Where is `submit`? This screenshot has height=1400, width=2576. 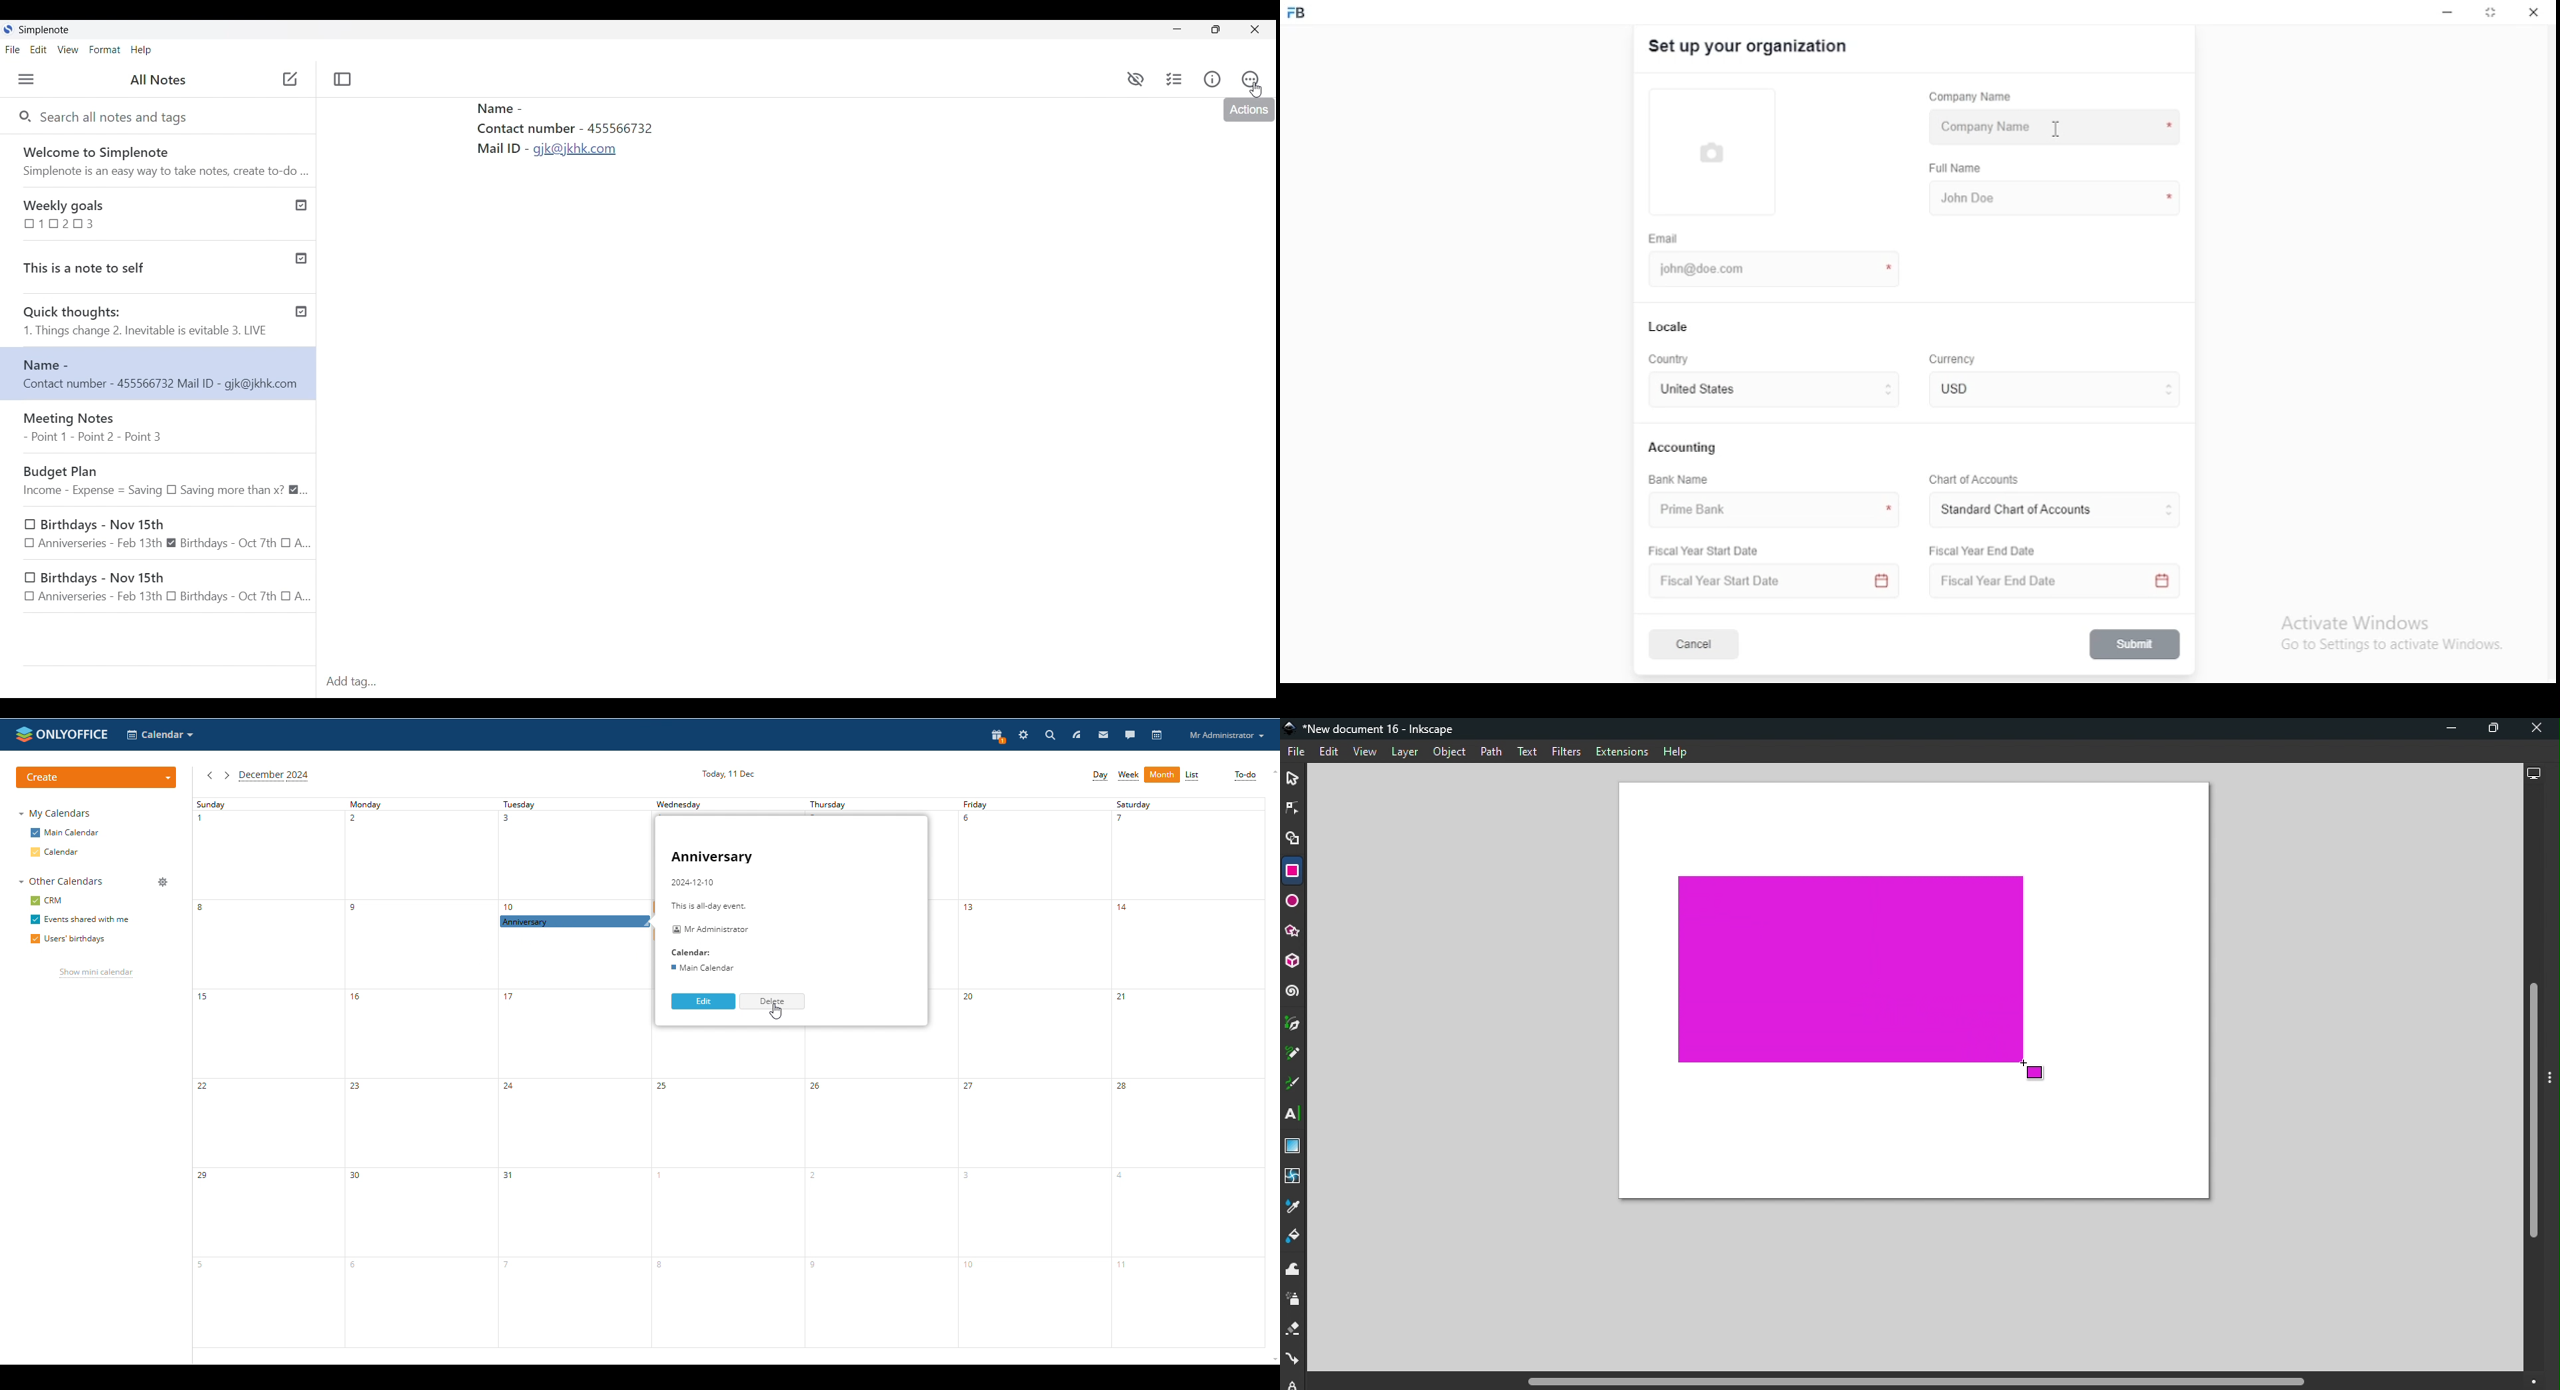 submit is located at coordinates (2137, 644).